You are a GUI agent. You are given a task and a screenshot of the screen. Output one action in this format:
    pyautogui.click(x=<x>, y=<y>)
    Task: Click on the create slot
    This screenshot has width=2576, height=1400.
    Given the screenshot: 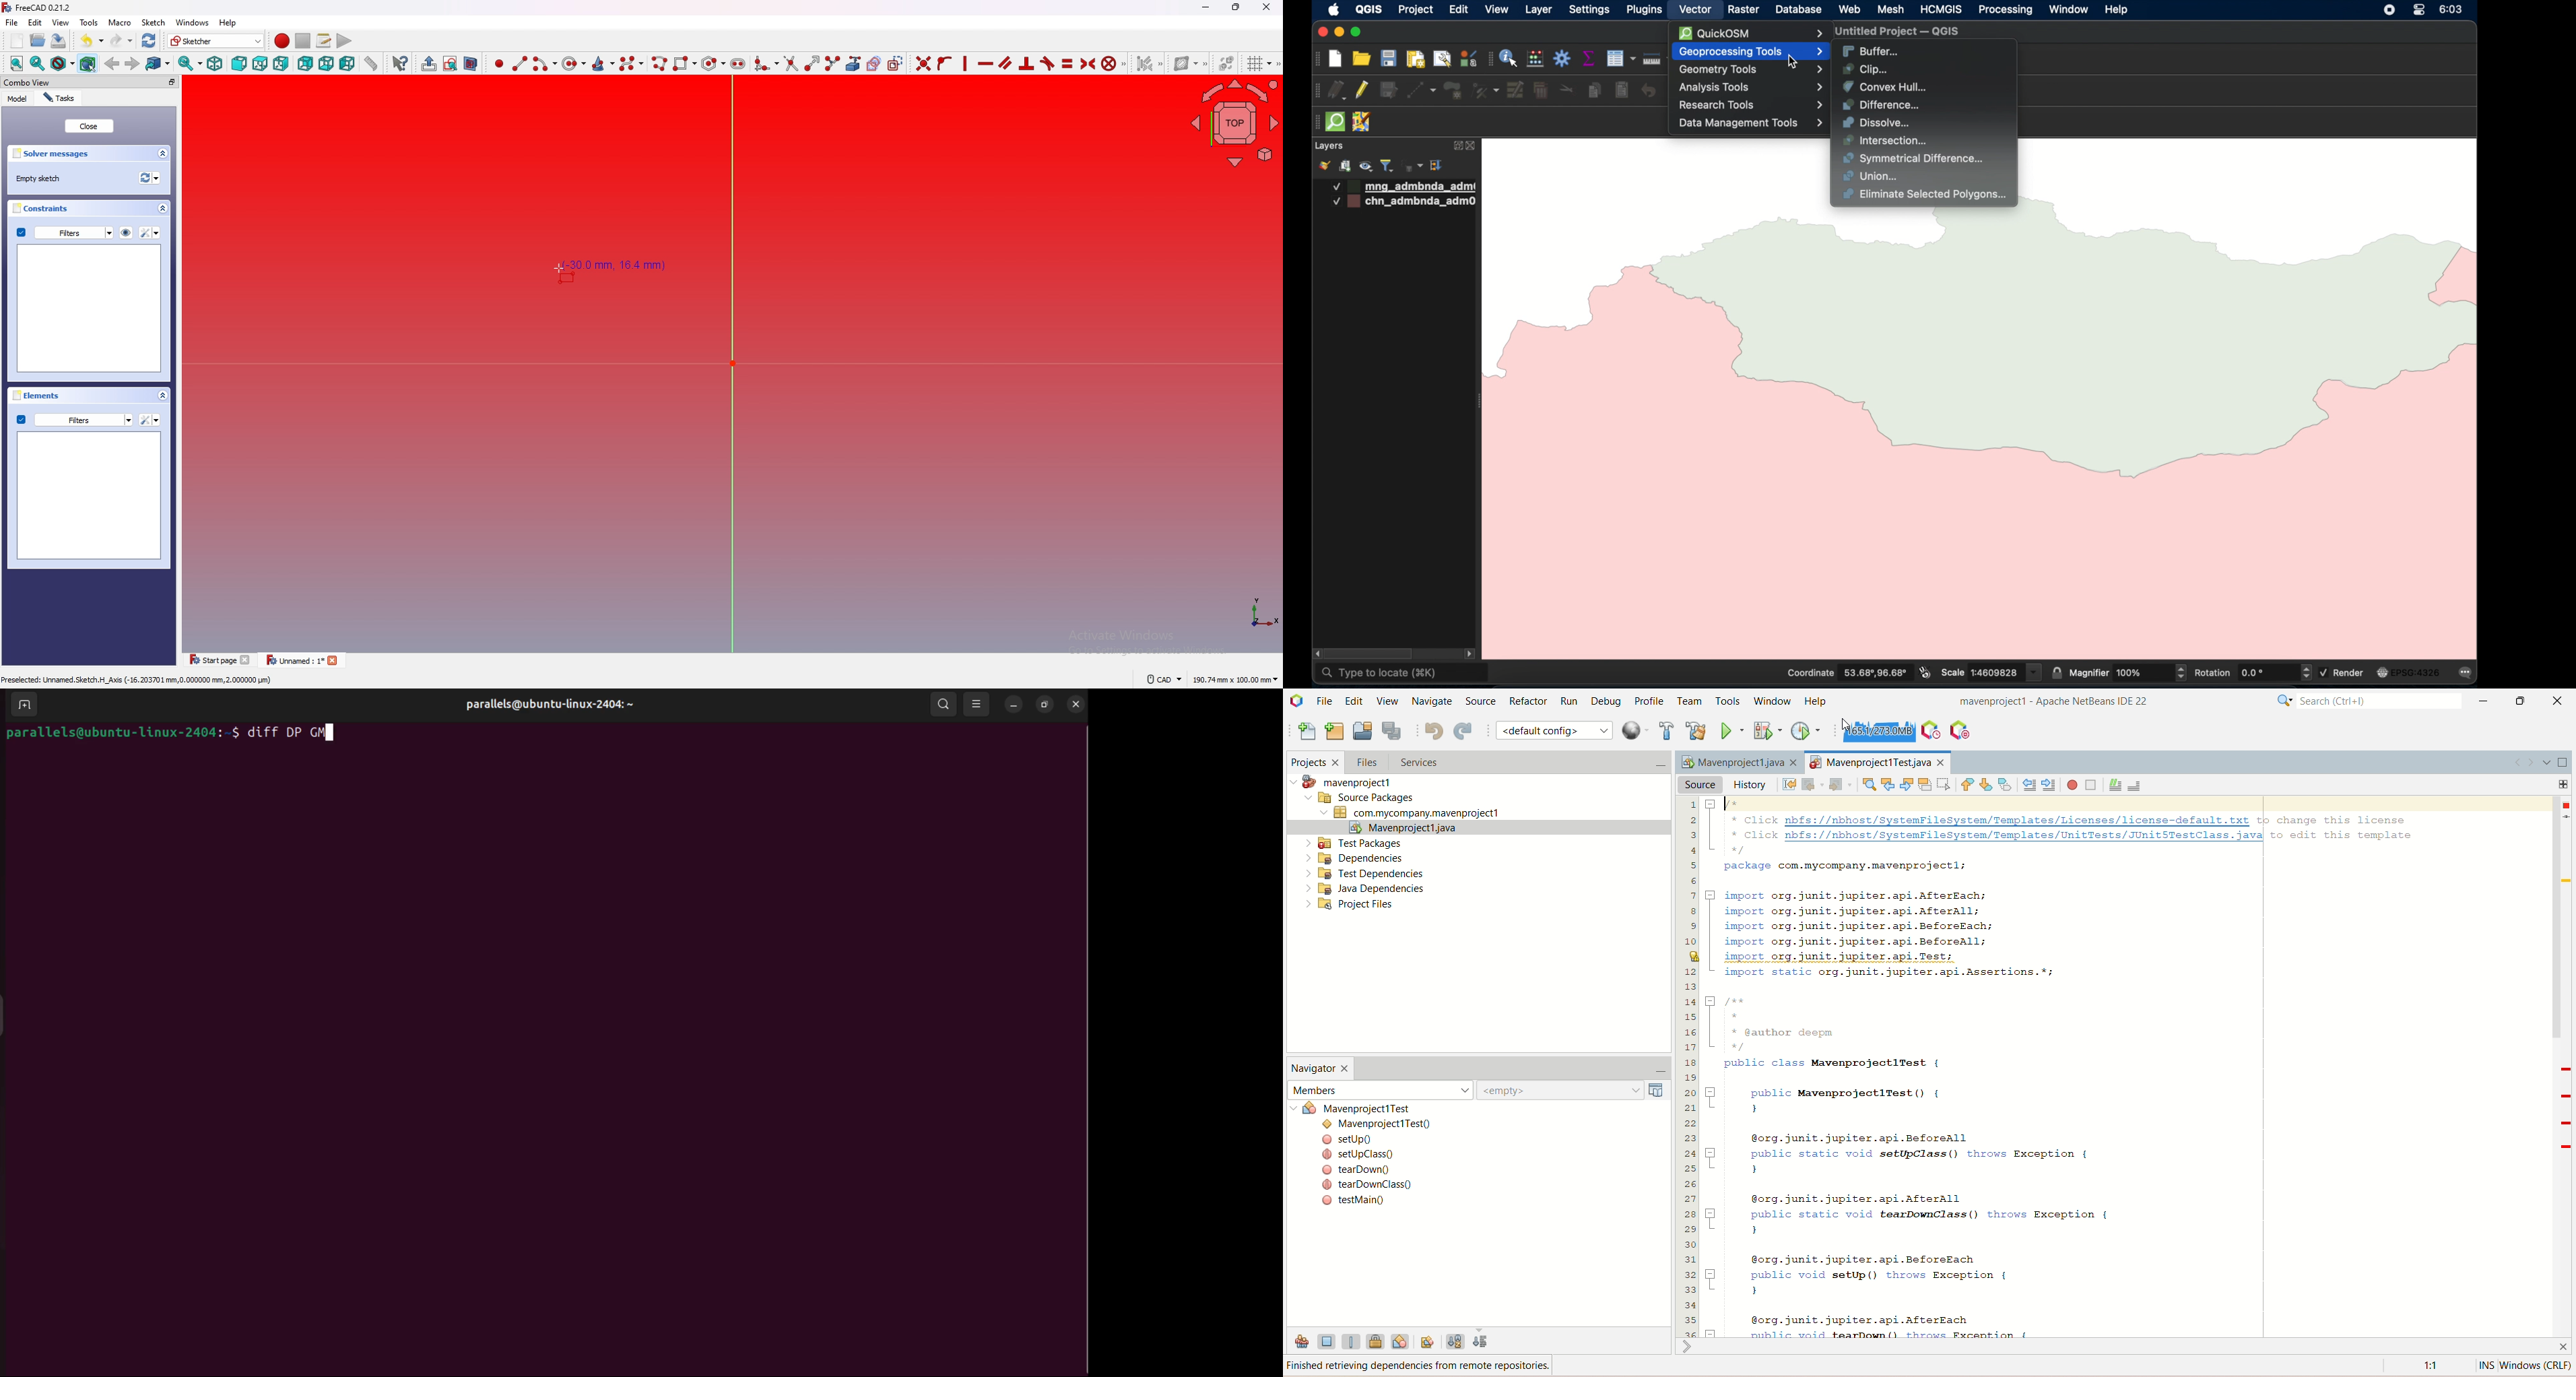 What is the action you would take?
    pyautogui.click(x=738, y=64)
    